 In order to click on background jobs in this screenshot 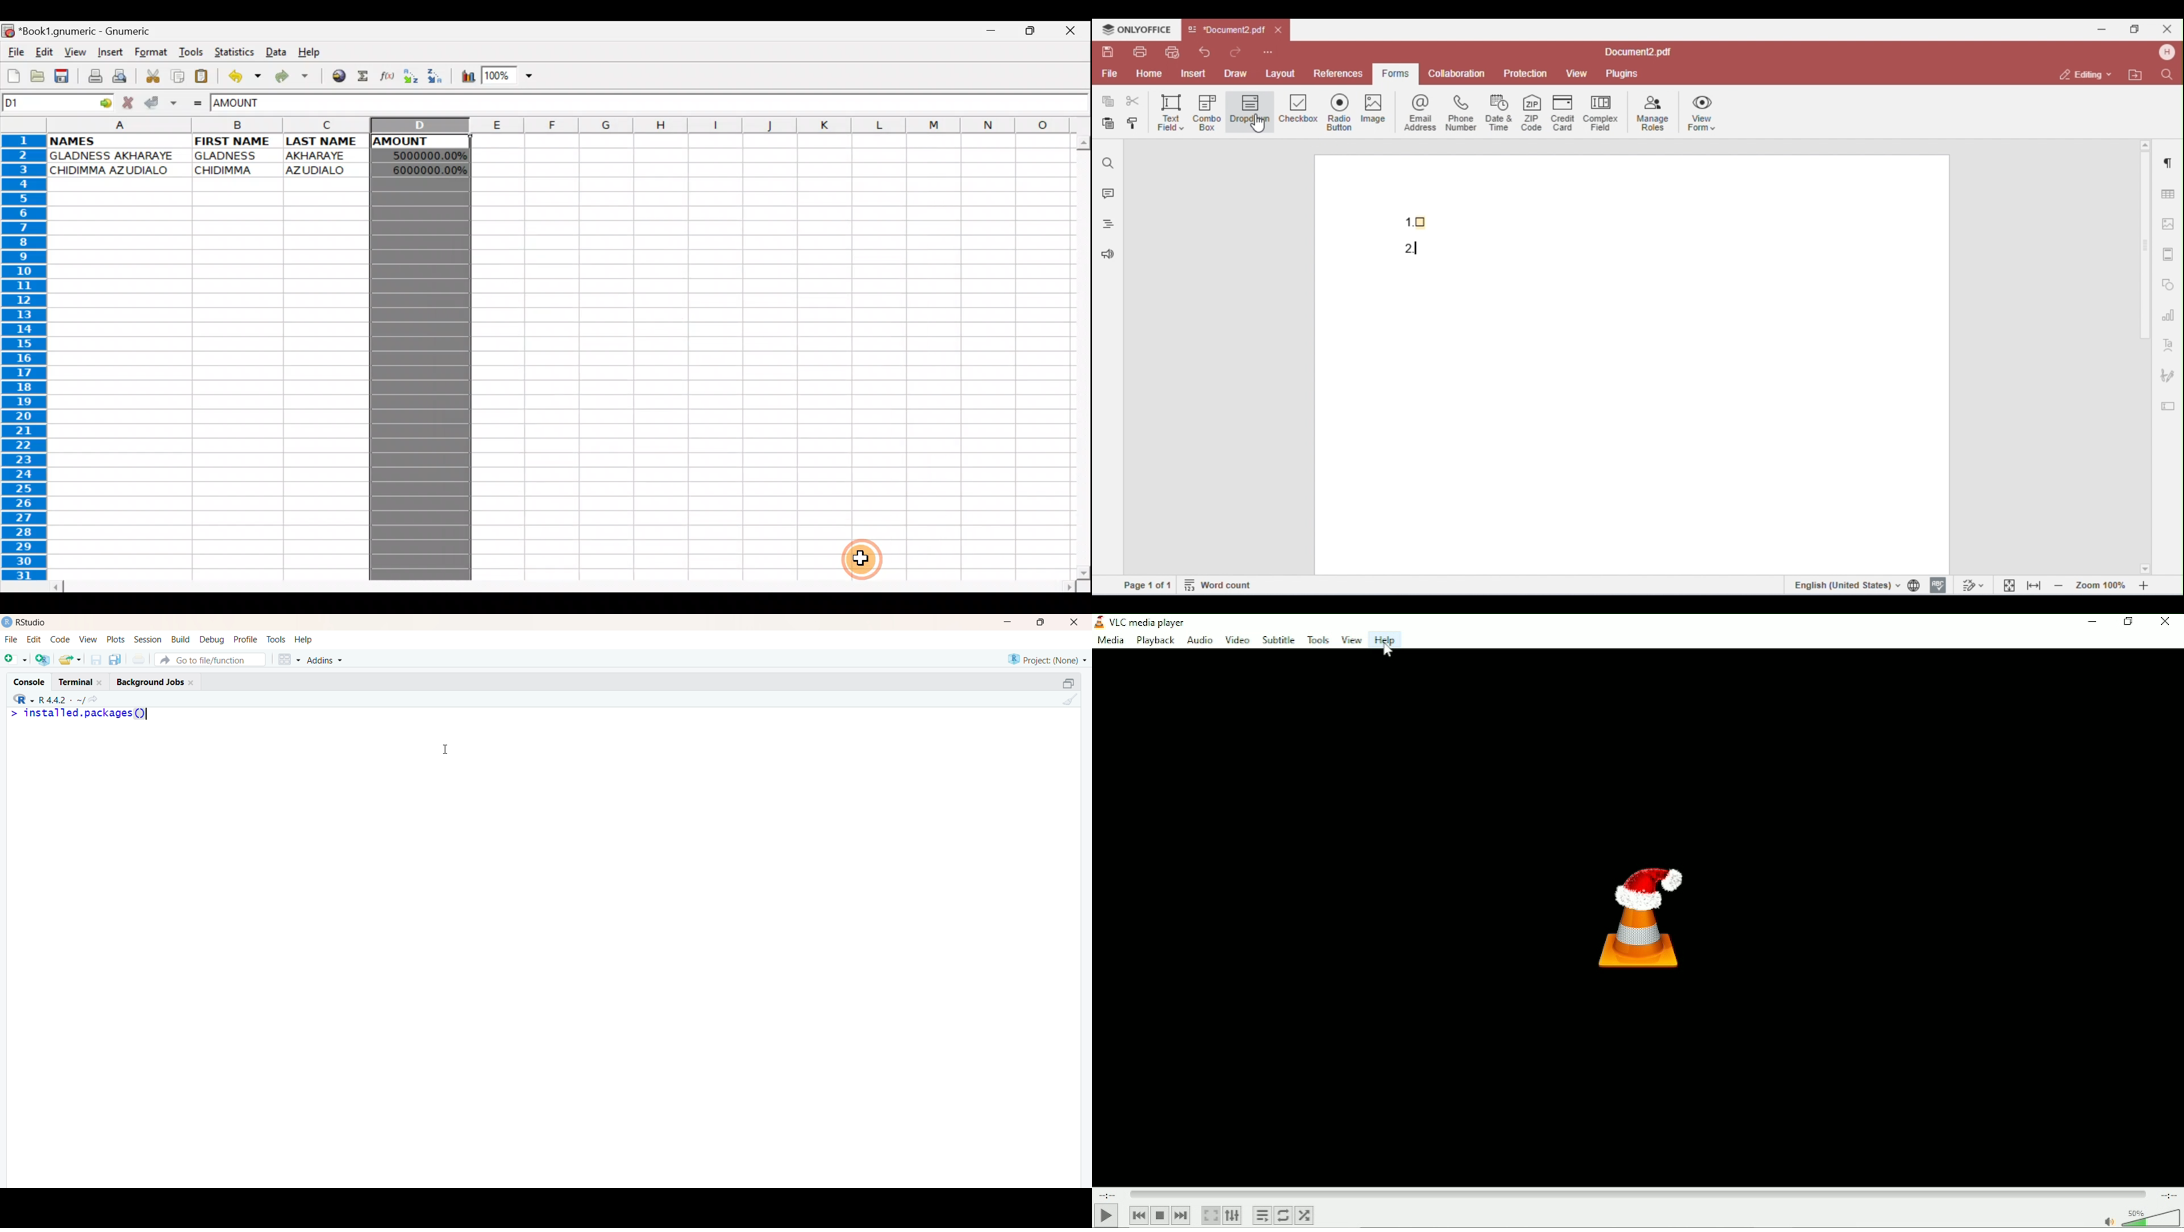, I will do `click(155, 682)`.